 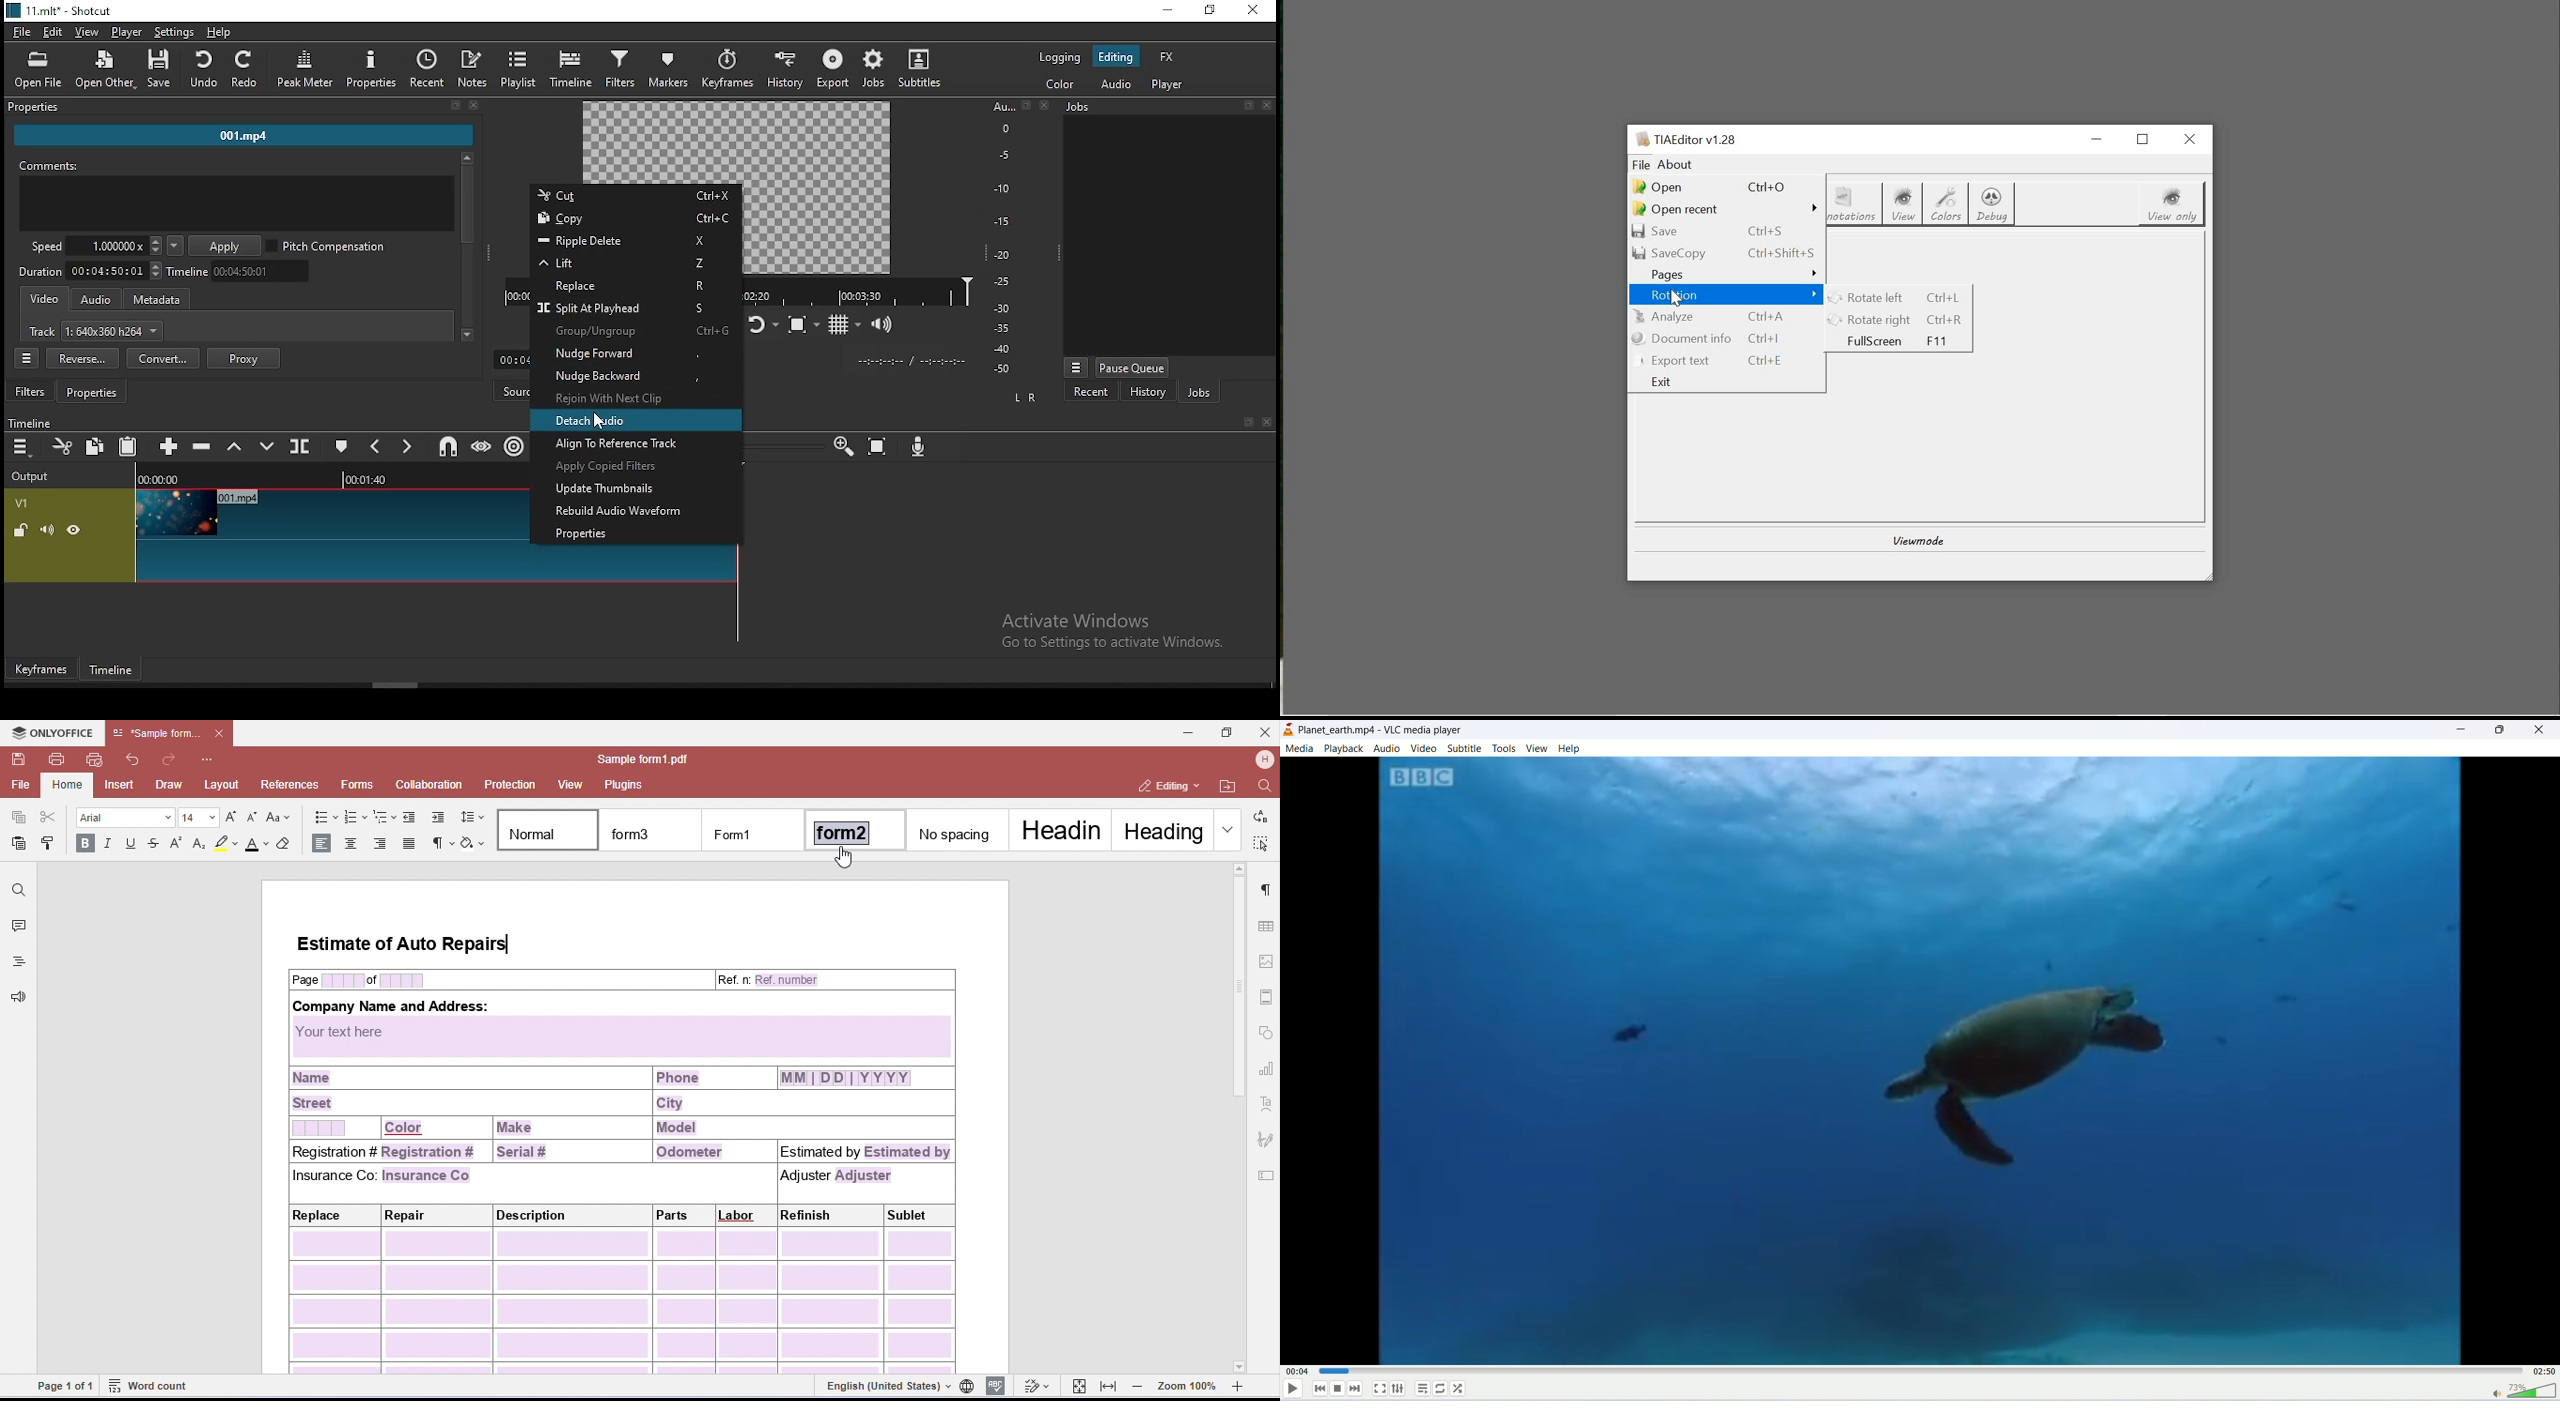 I want to click on color, so click(x=1059, y=83).